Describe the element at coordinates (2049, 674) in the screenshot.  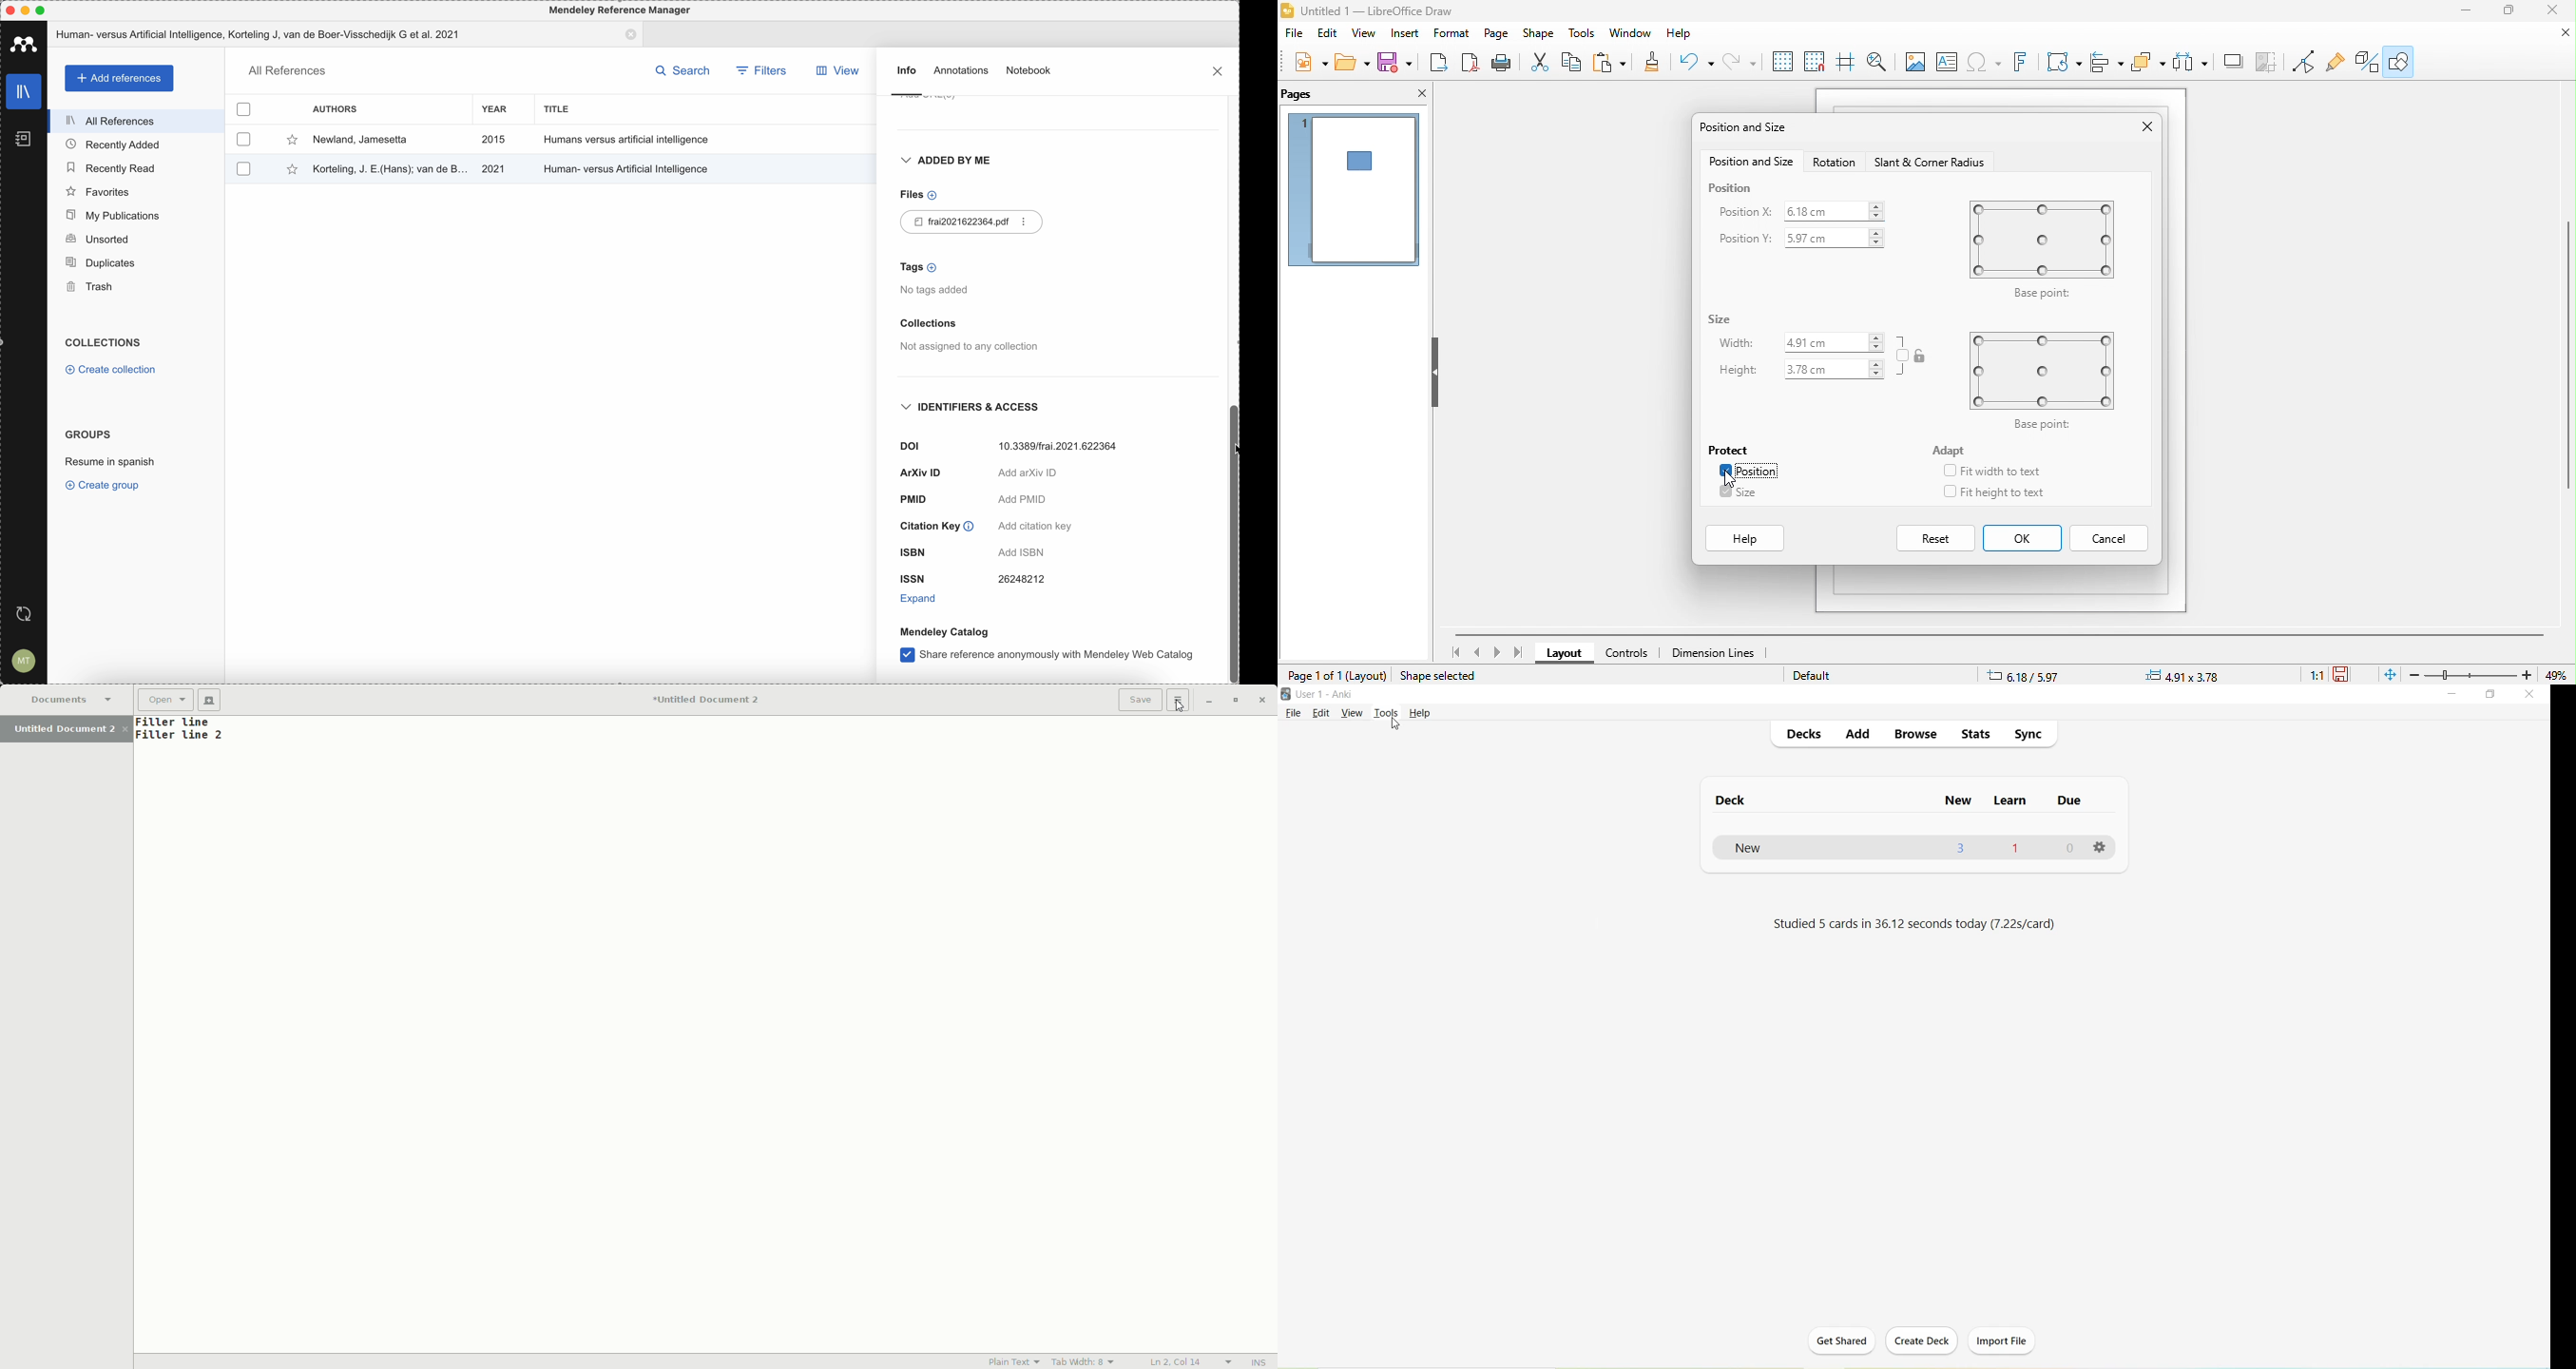
I see `7.75/8.45` at that location.